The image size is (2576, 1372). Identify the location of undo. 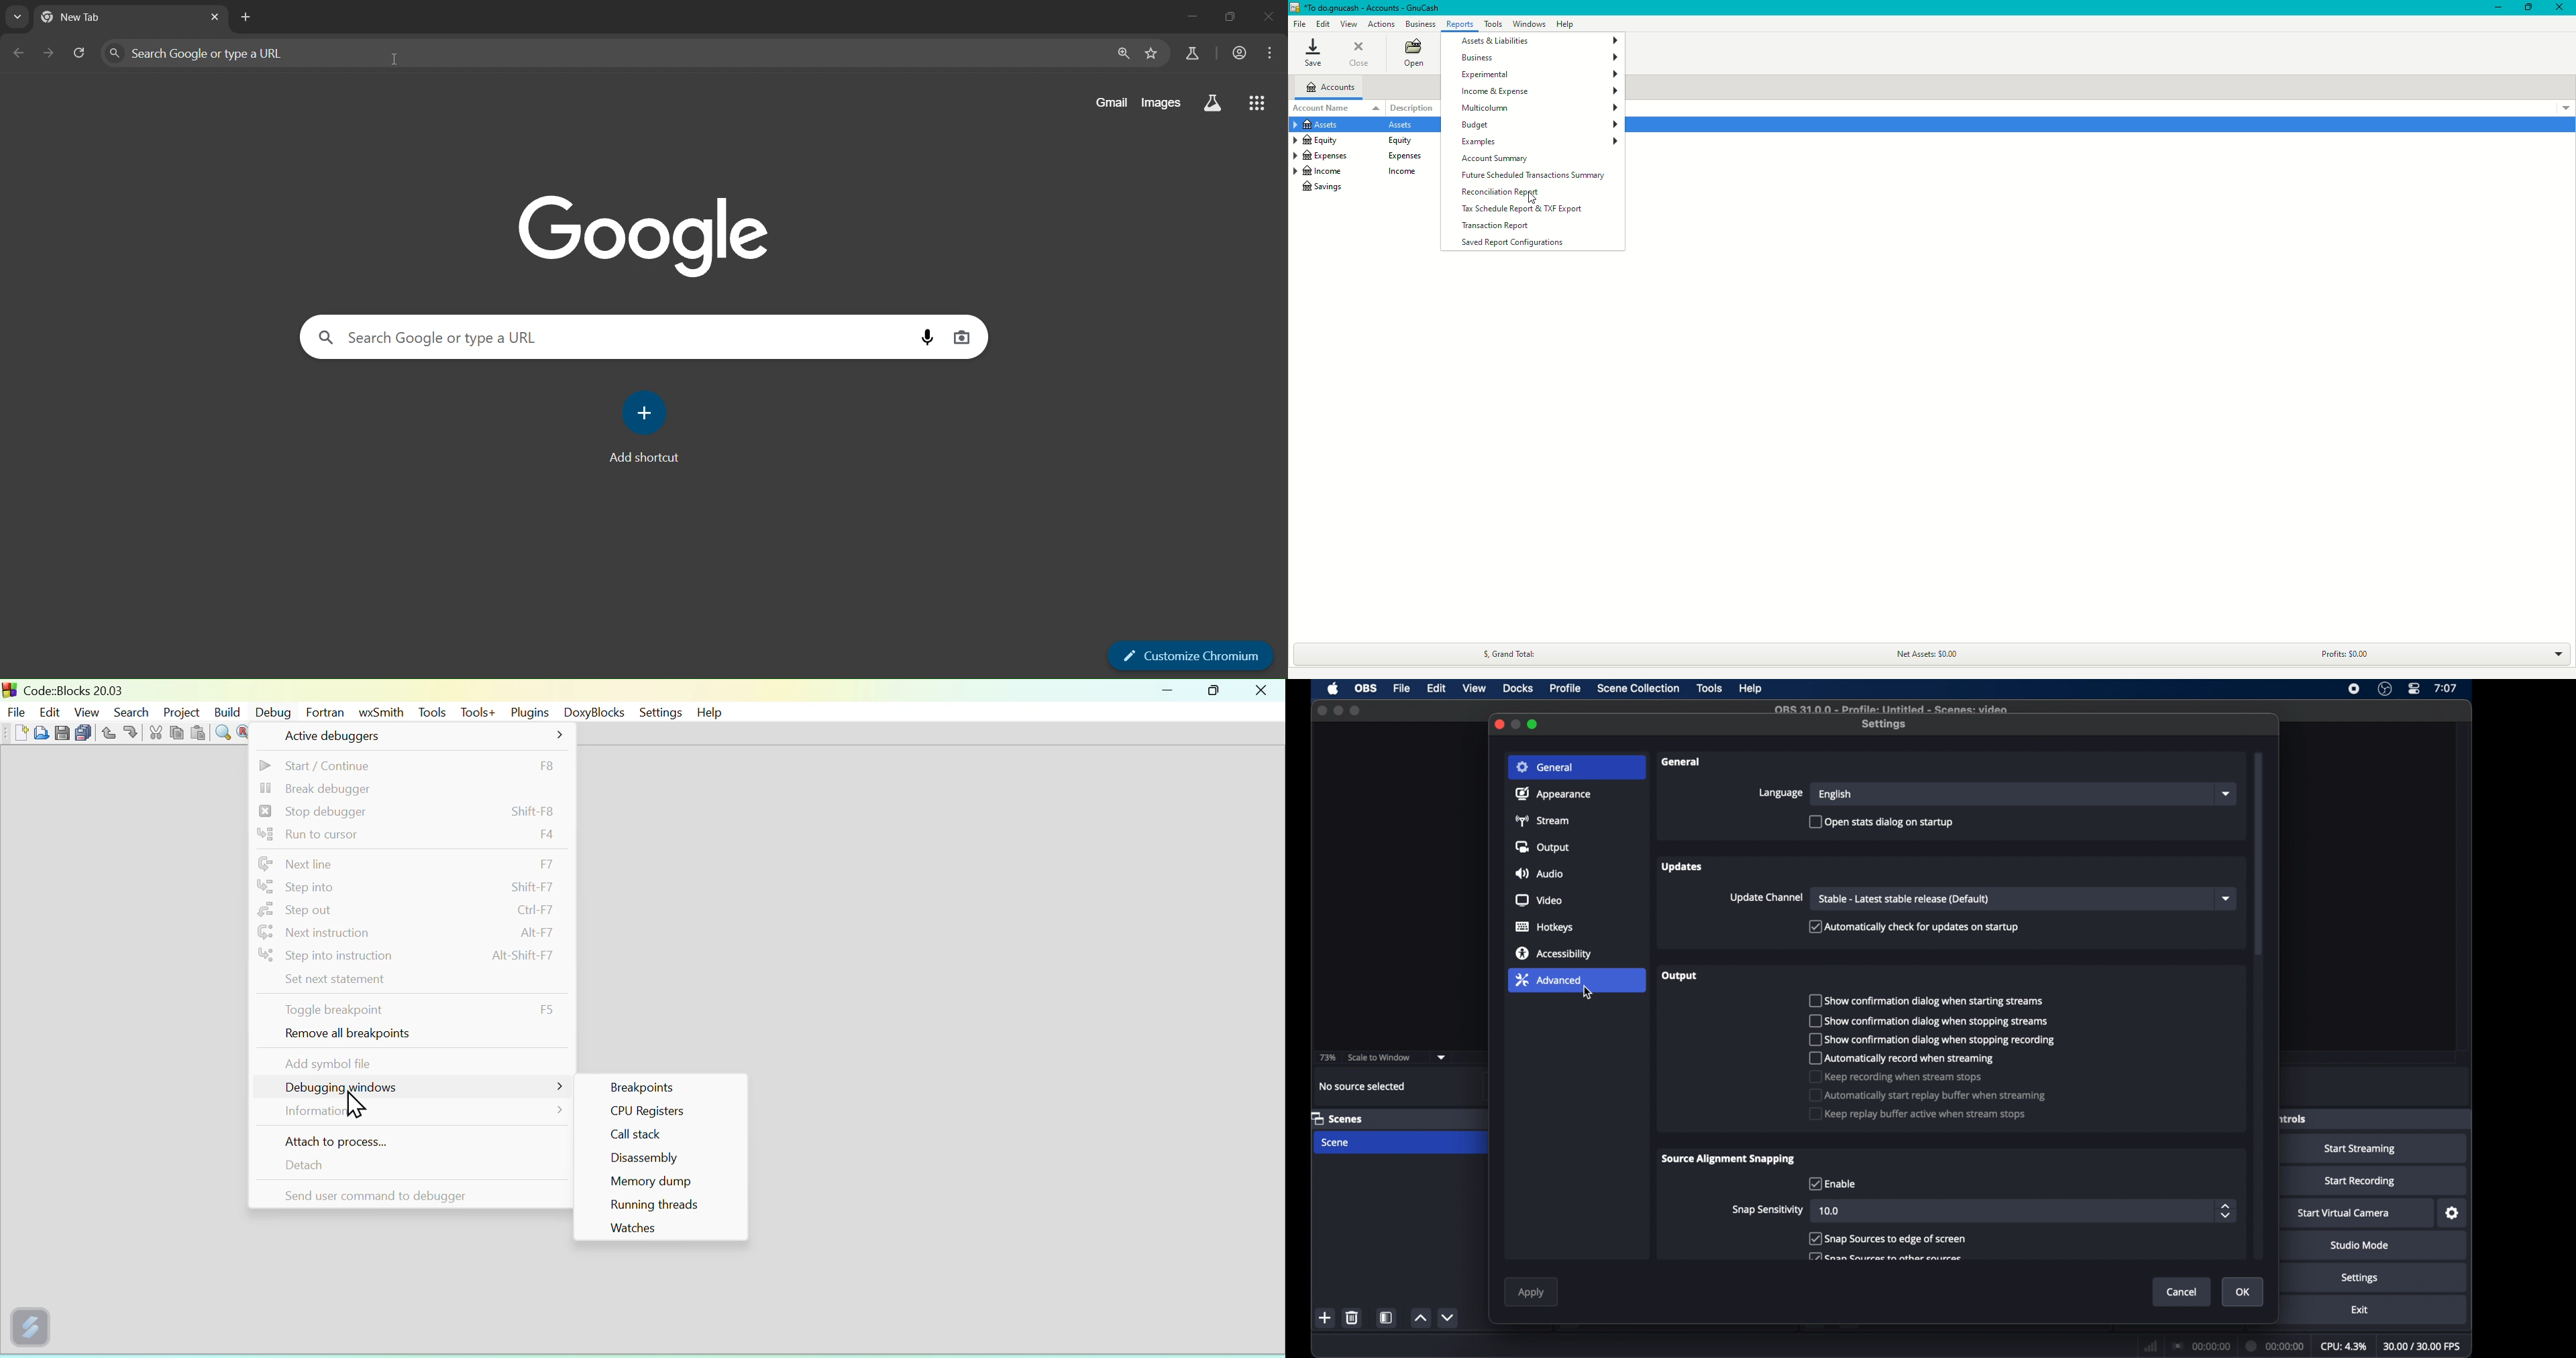
(106, 733).